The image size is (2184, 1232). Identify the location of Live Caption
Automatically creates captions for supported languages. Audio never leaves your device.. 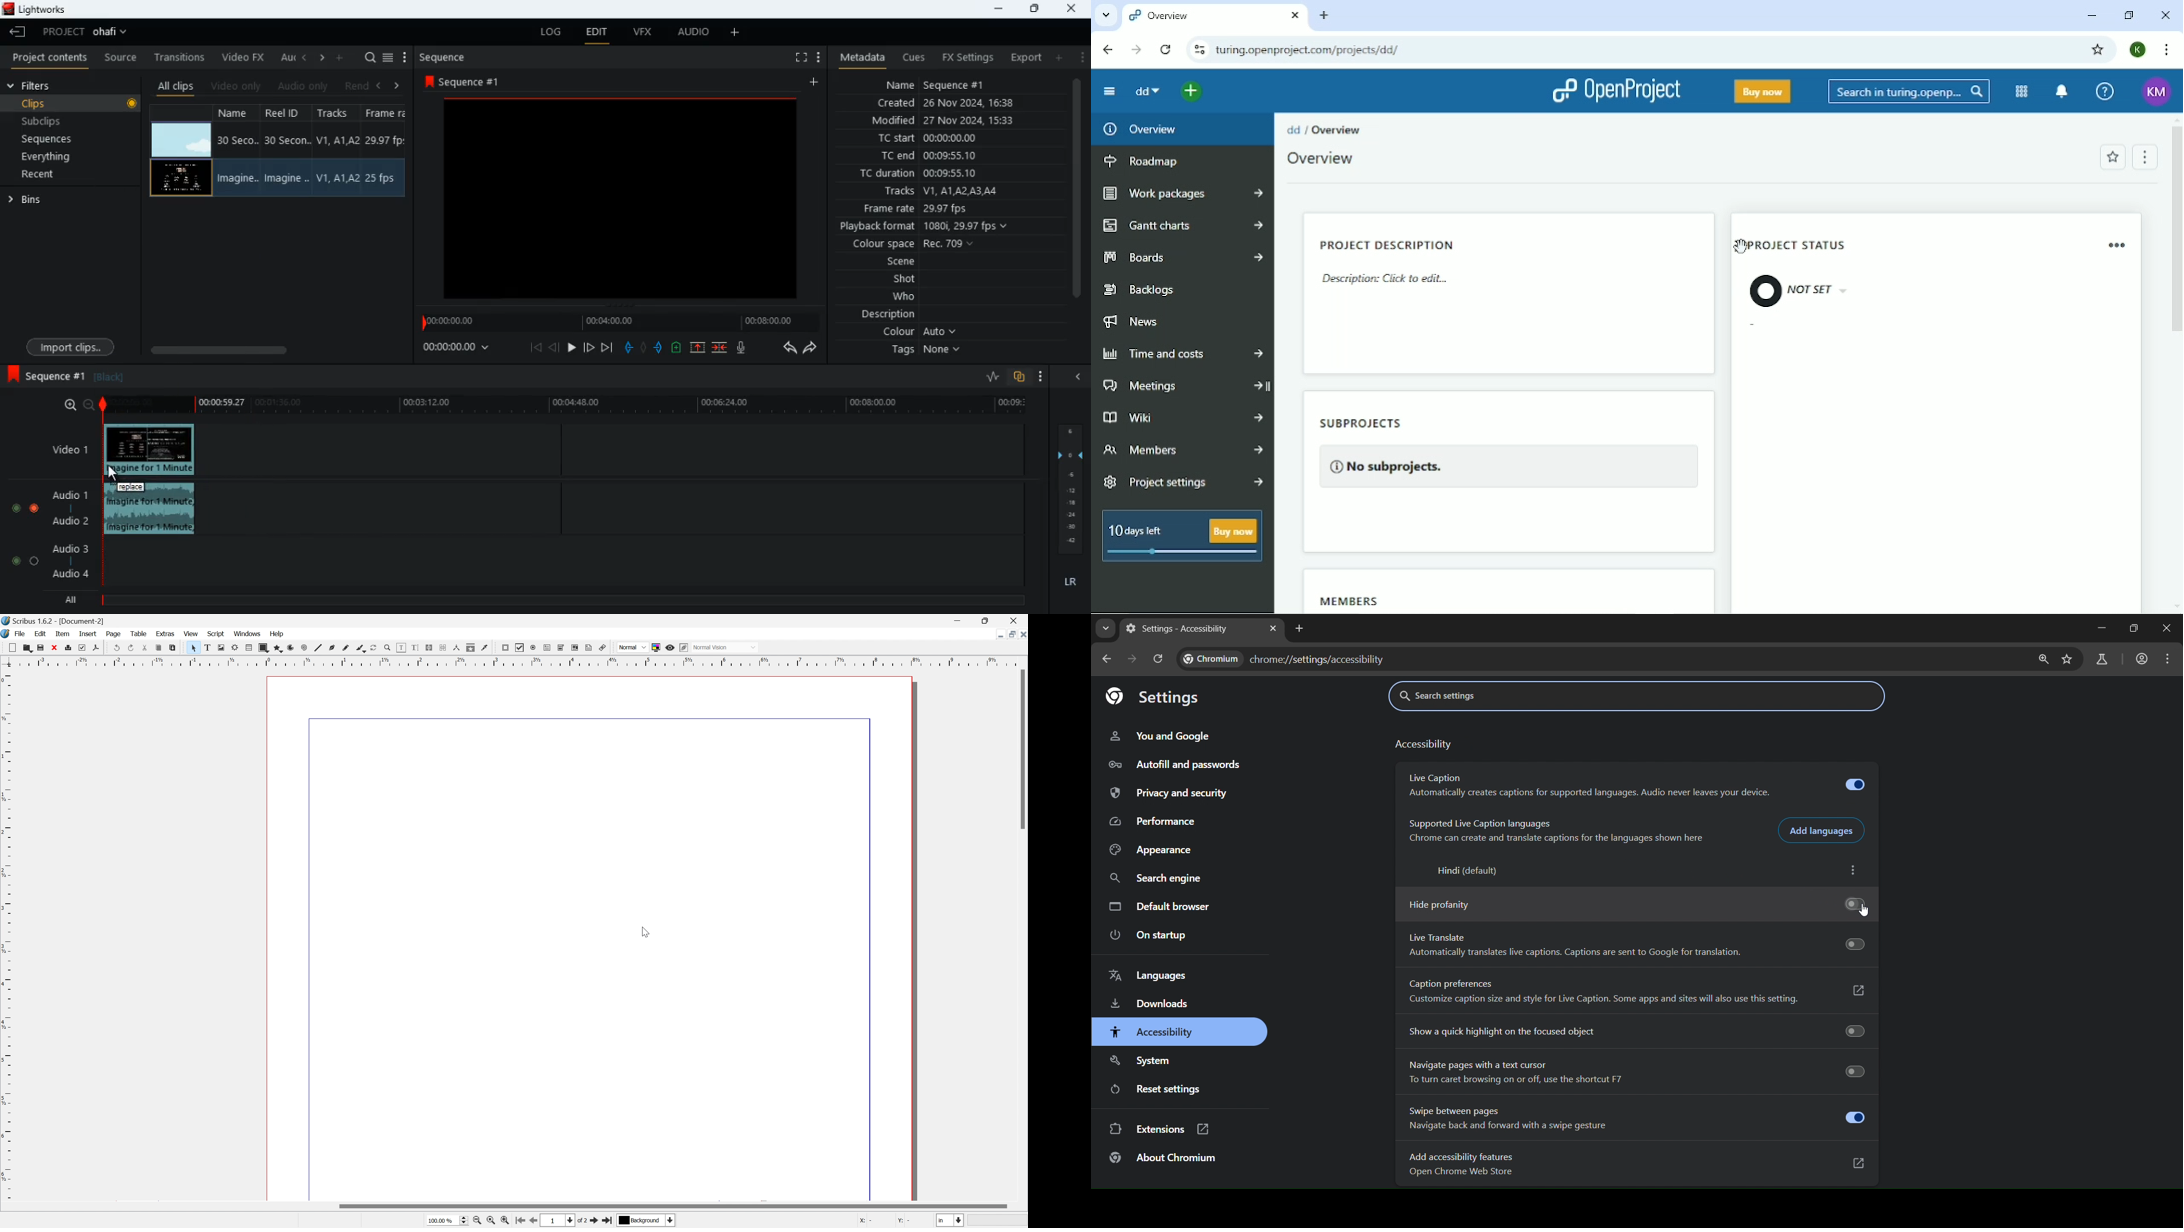
(1638, 787).